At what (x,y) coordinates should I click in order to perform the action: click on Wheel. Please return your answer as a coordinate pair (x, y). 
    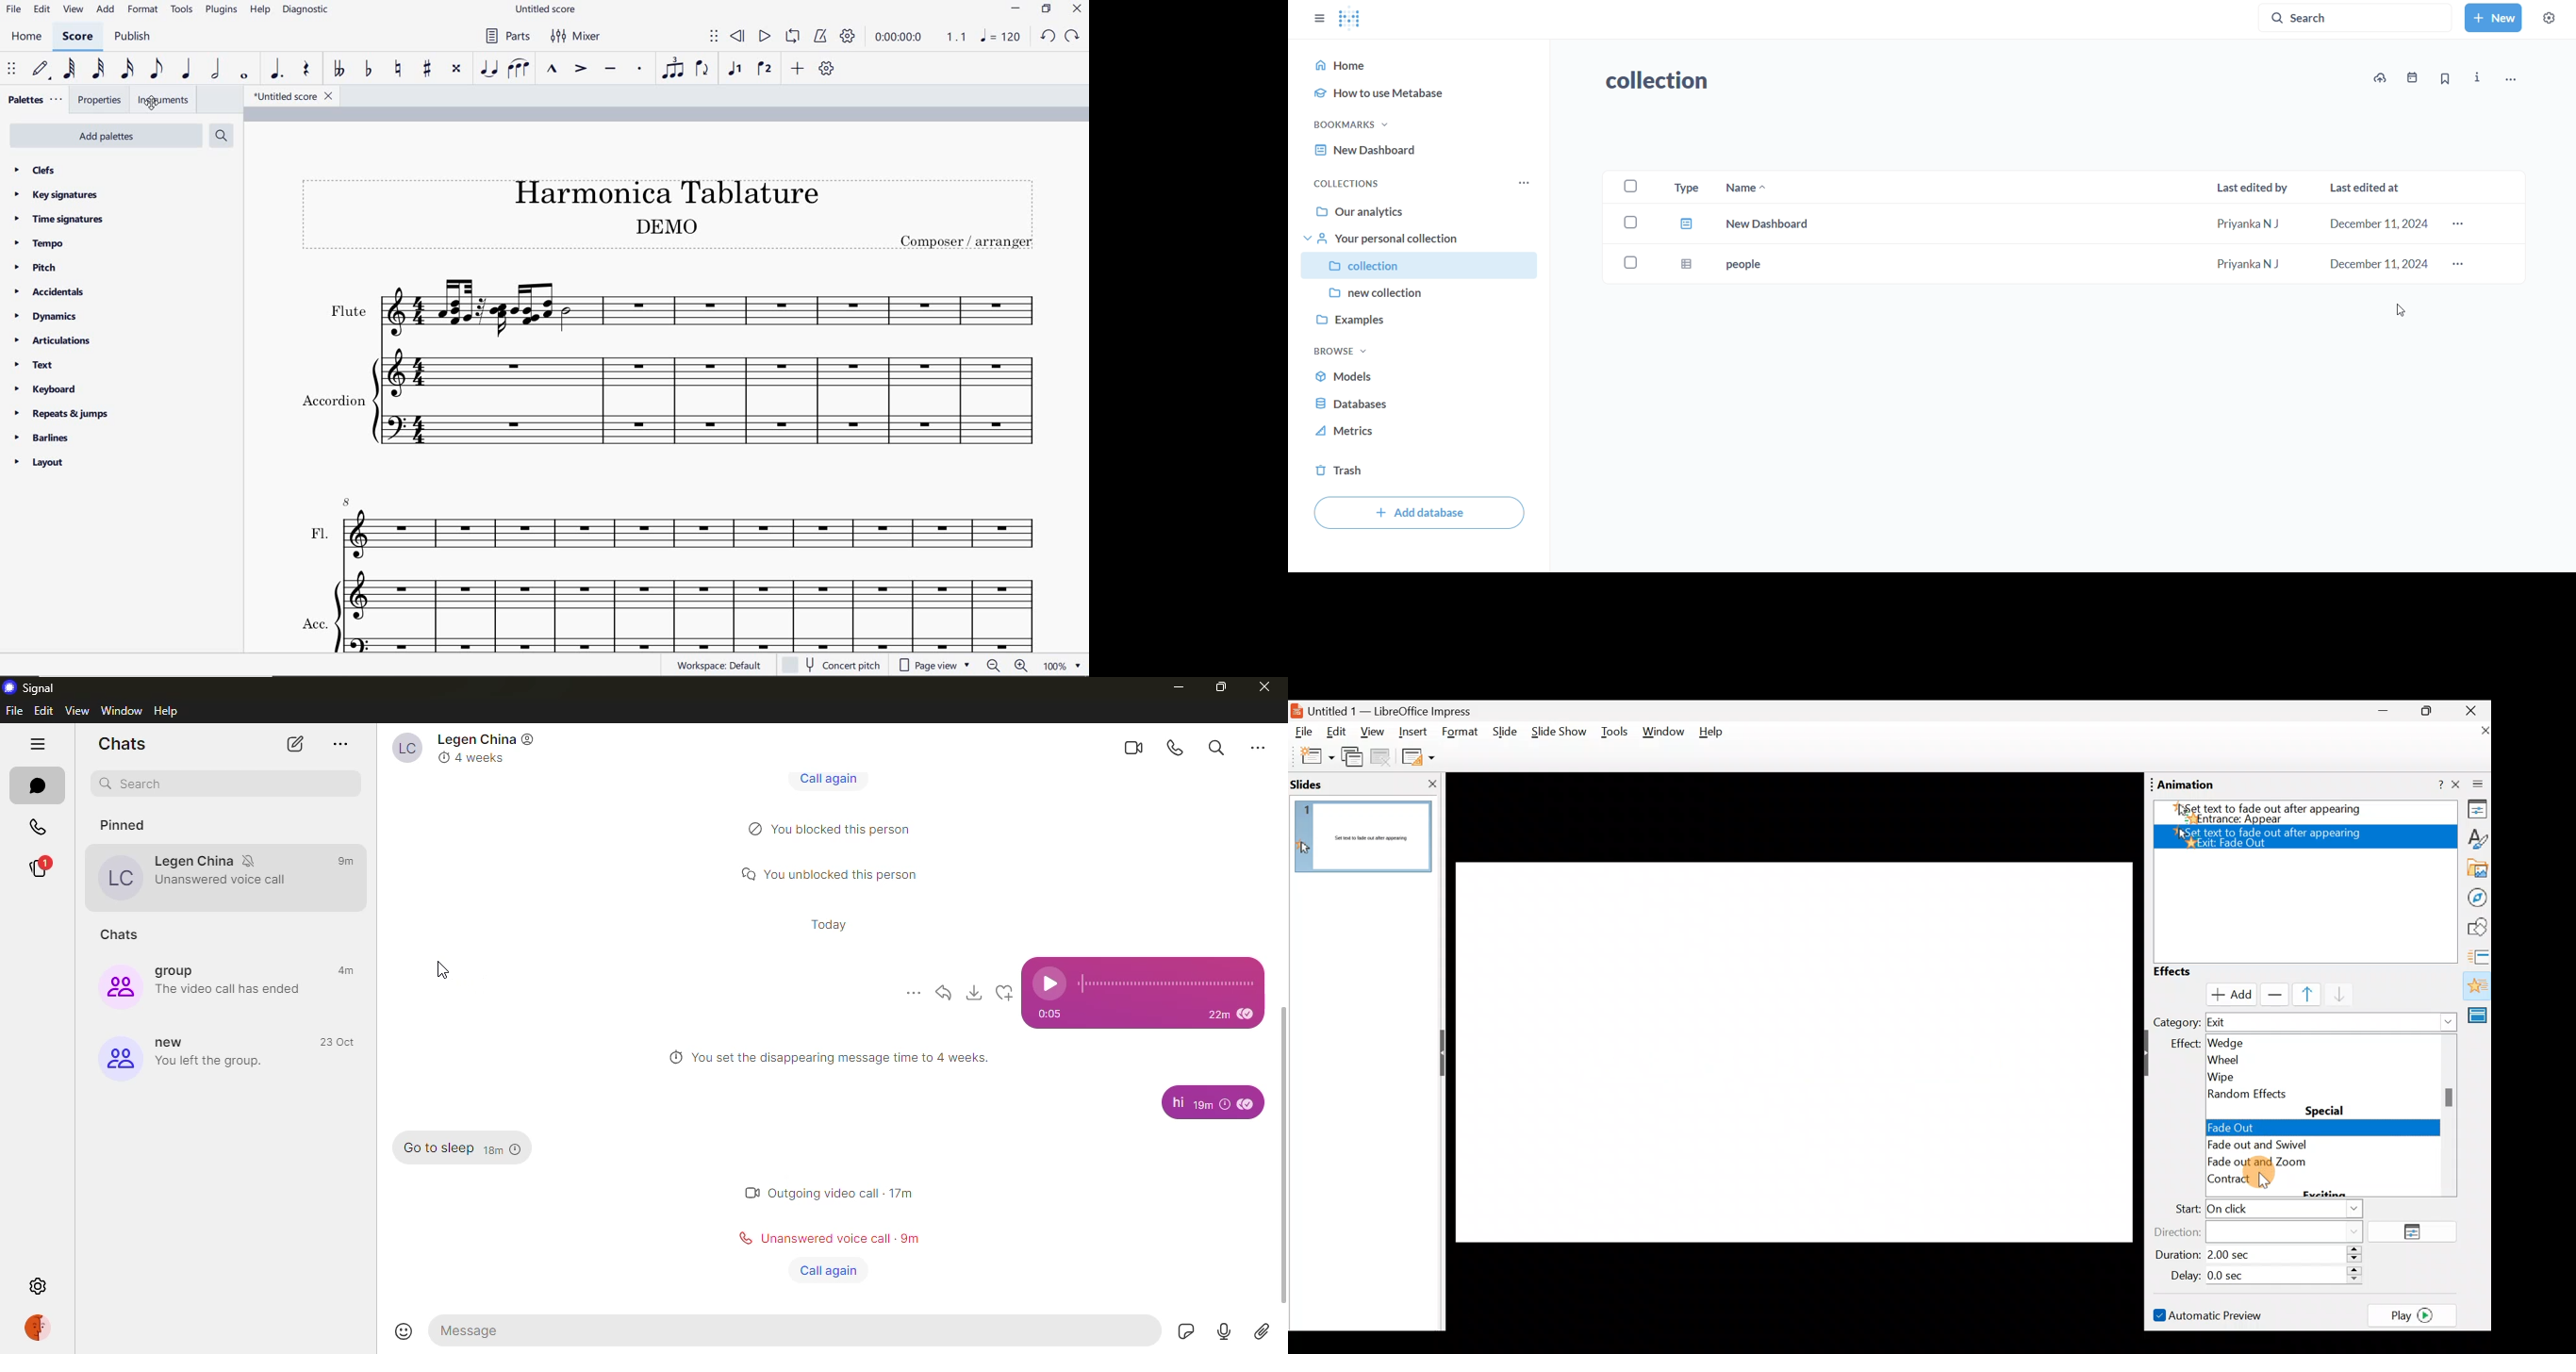
    Looking at the image, I should click on (2250, 1059).